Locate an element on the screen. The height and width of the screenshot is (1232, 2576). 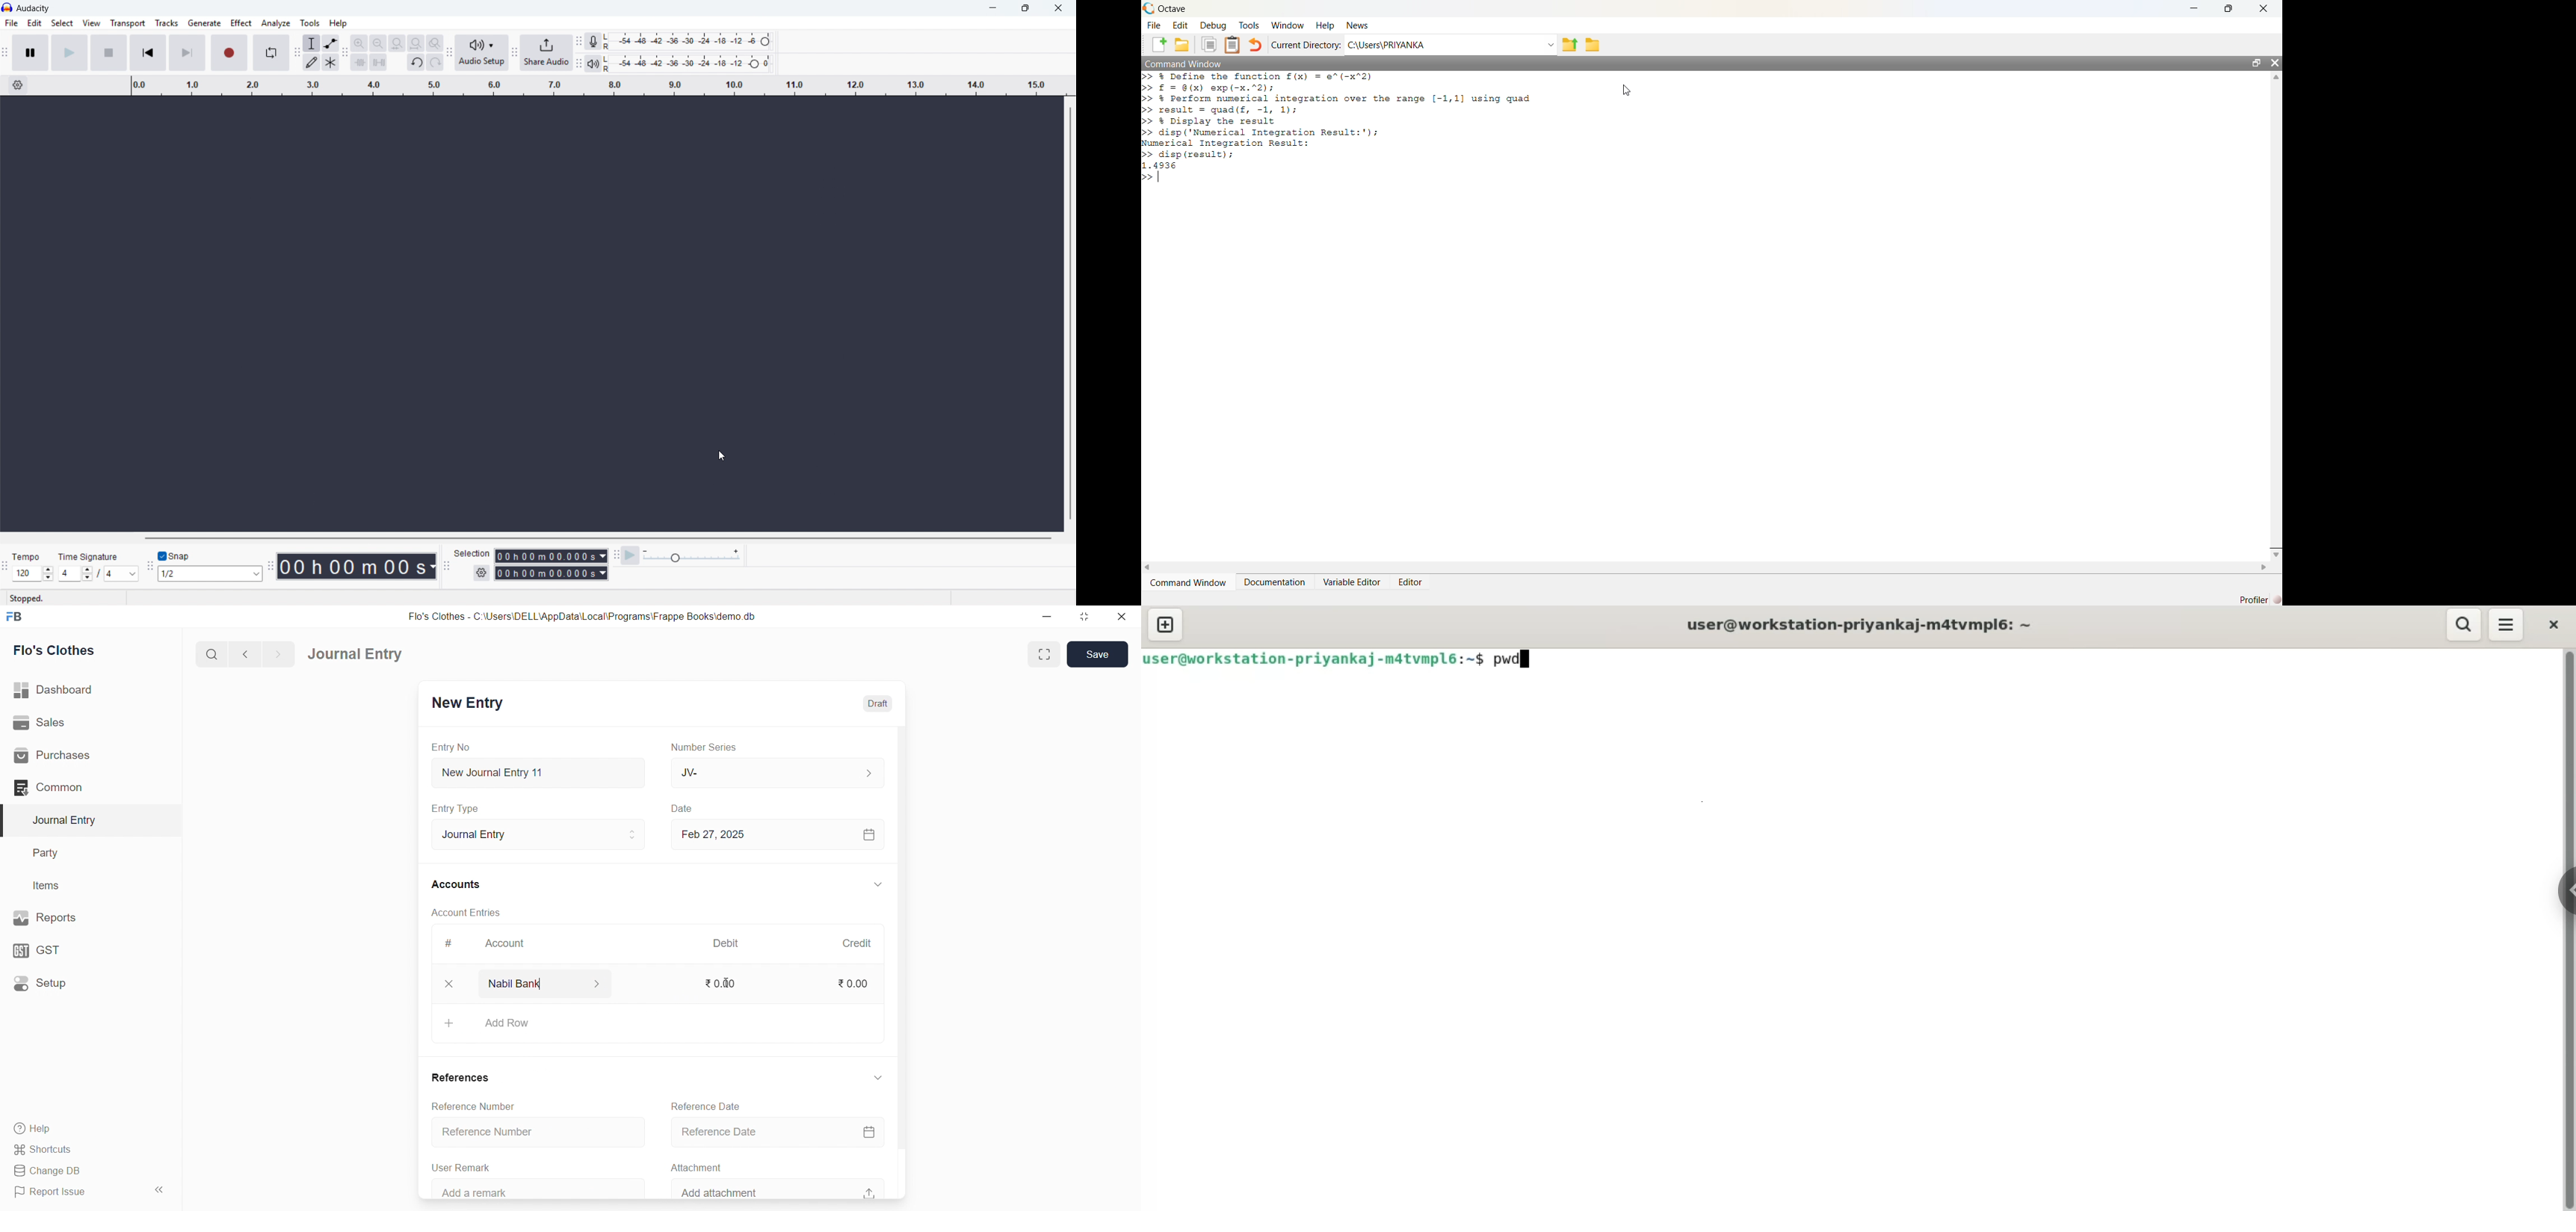
Add a remark is located at coordinates (536, 1188).